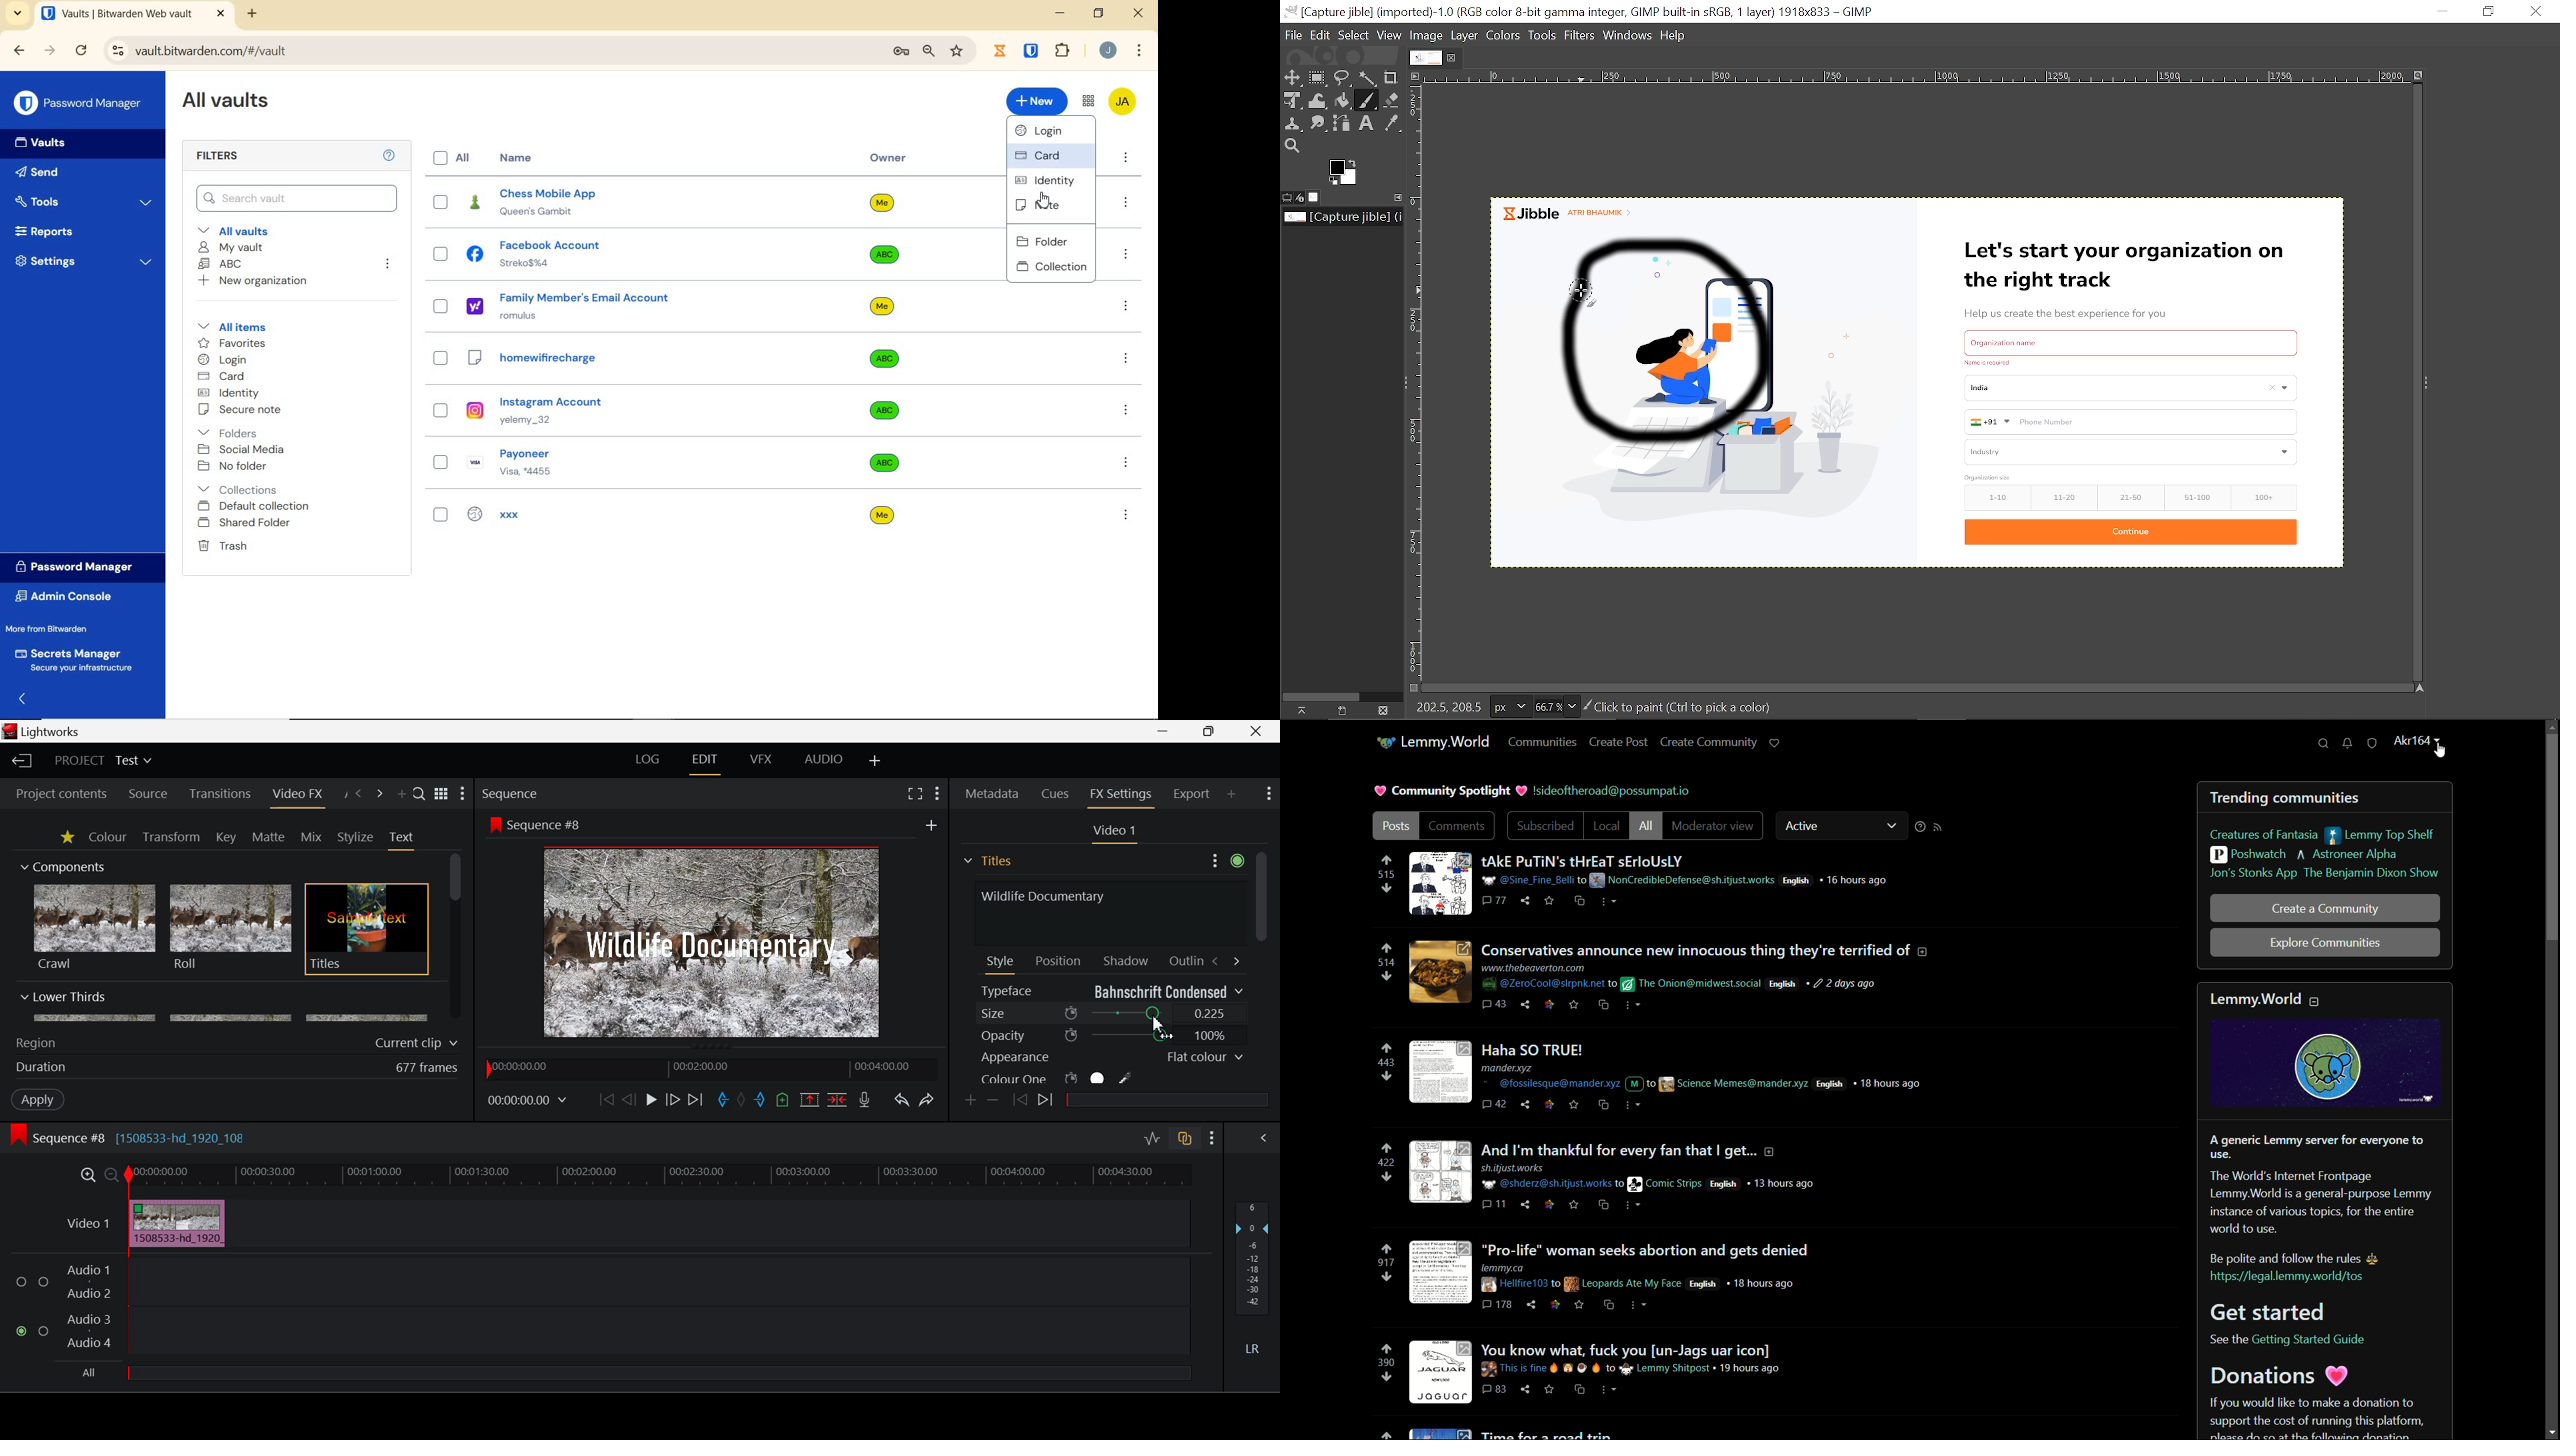 This screenshot has height=1456, width=2576. What do you see at coordinates (220, 157) in the screenshot?
I see `Filters` at bounding box center [220, 157].